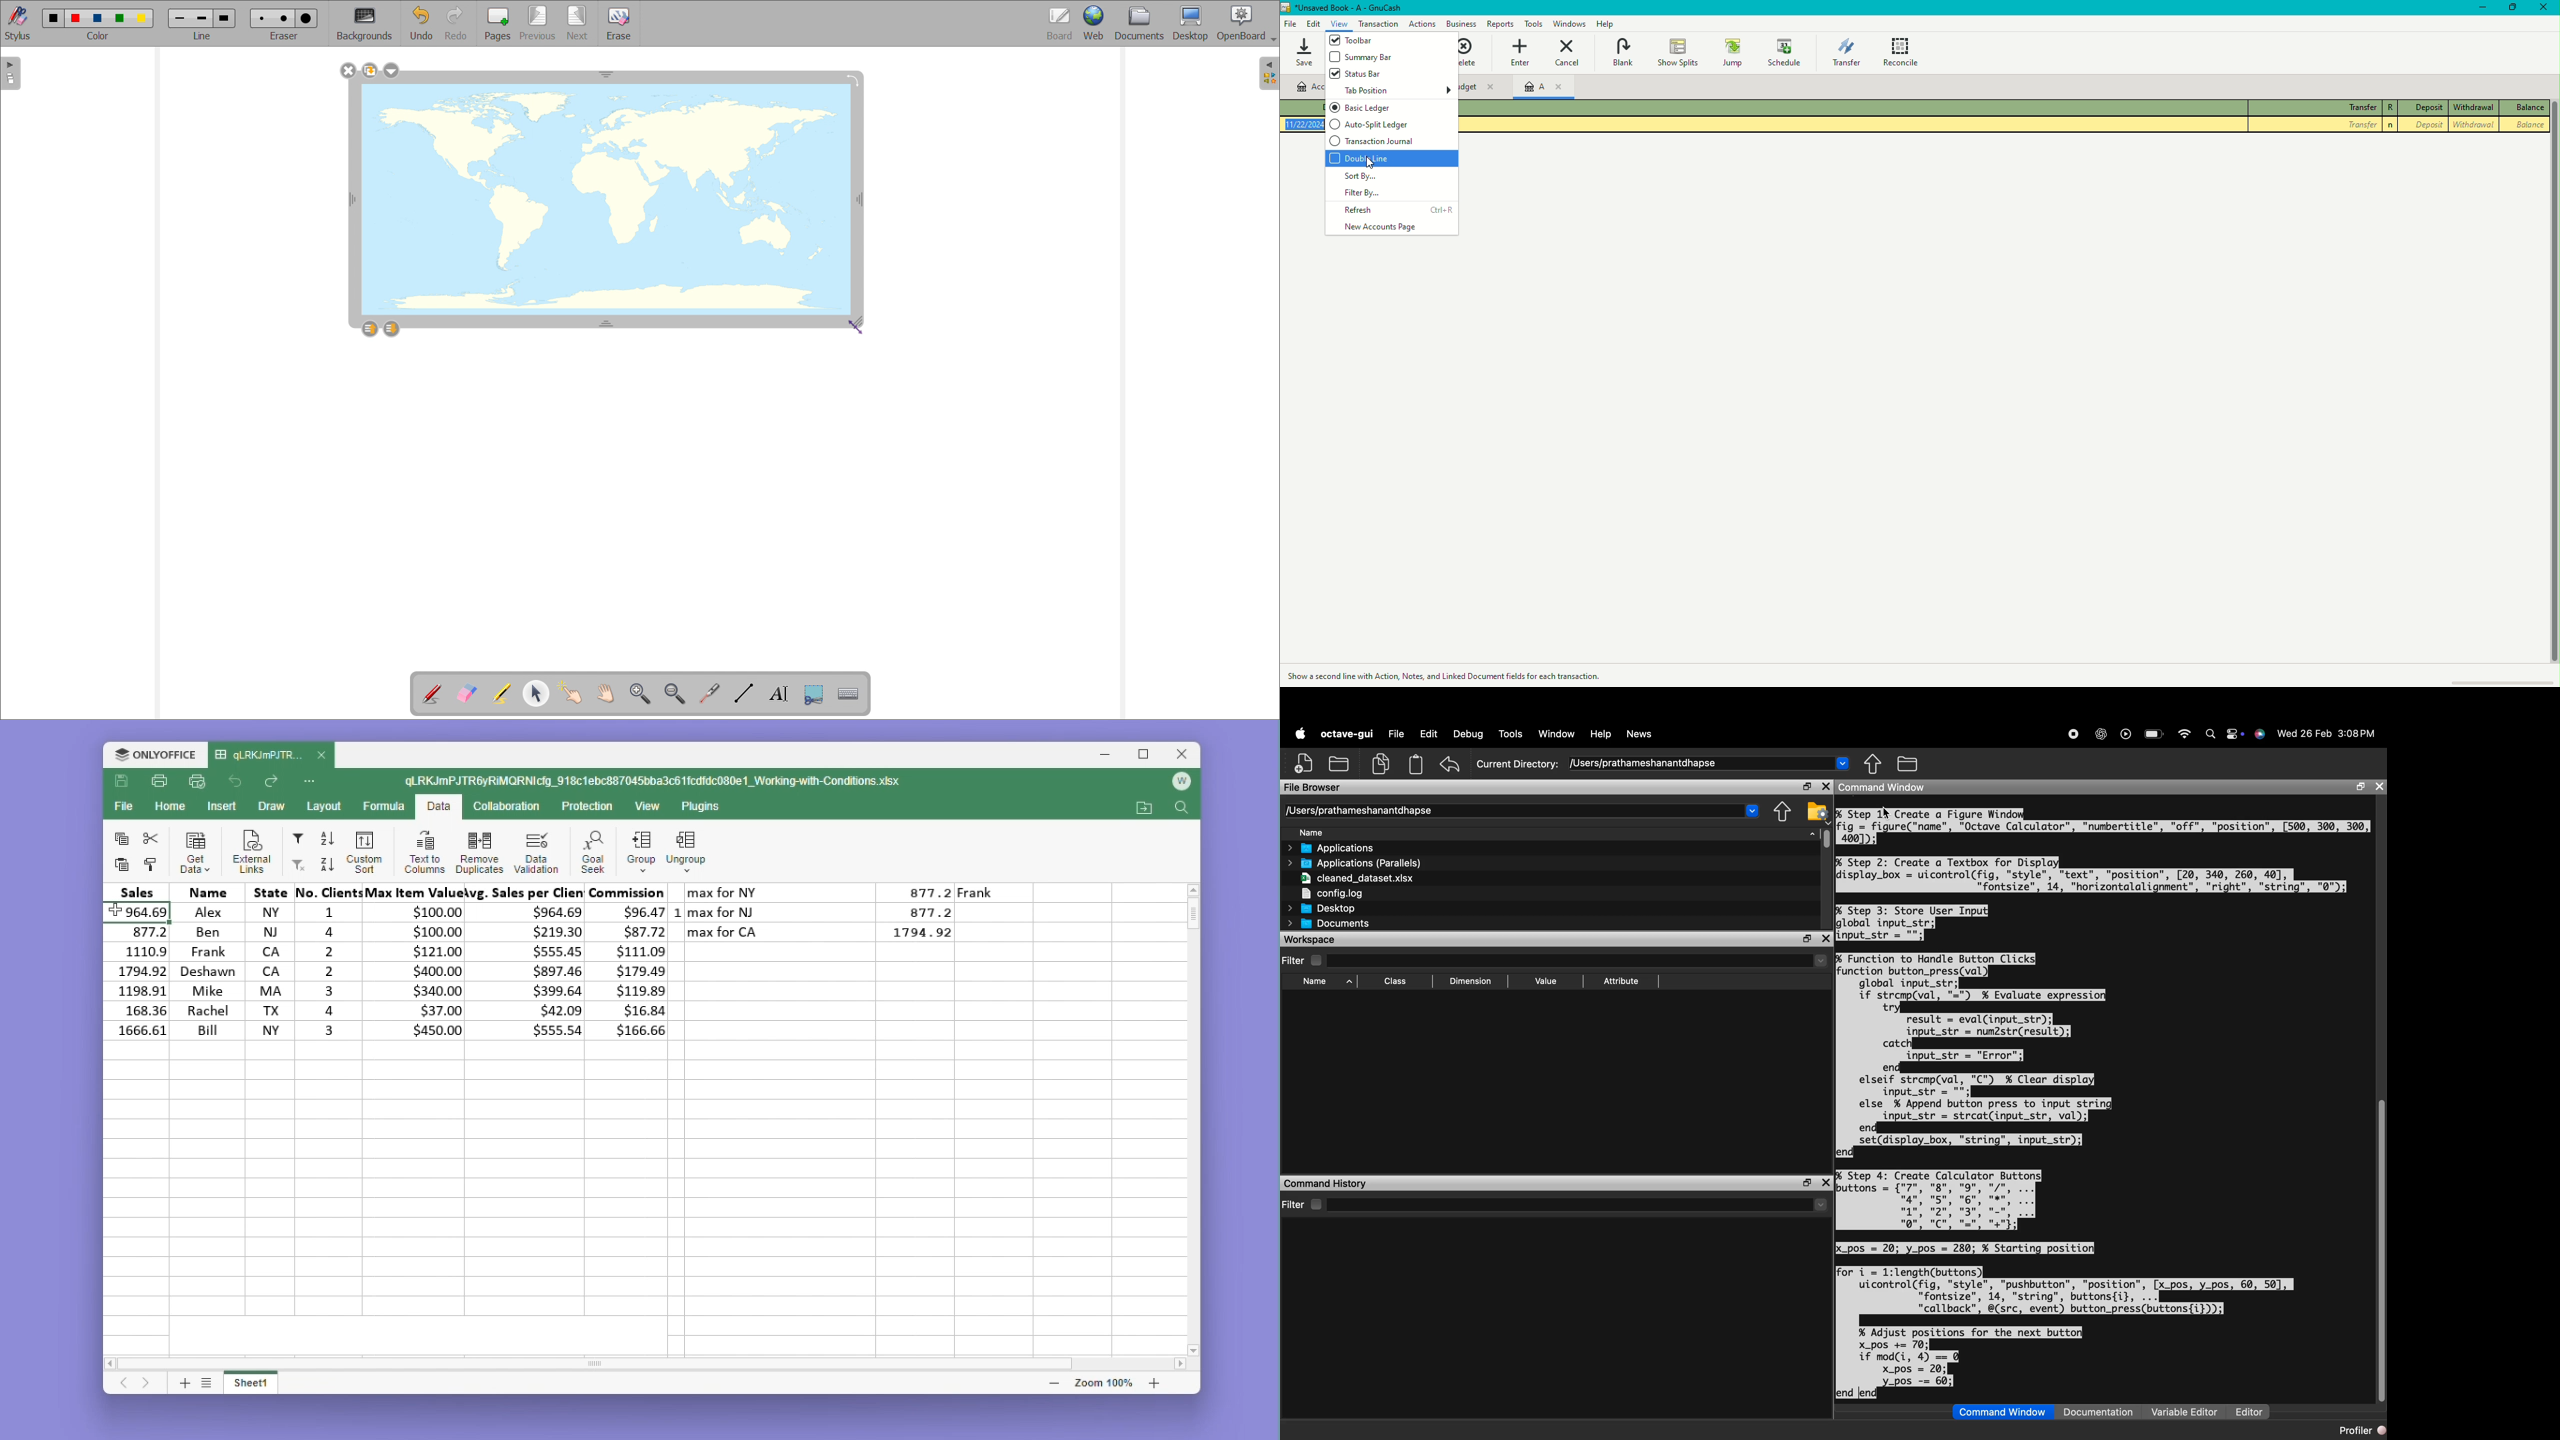  Describe the element at coordinates (2103, 1104) in the screenshot. I see `% Step 1X Create a Figure Windofig = figure("name", "Octave Calculator", "numbertitle", "off", "position", [500, 300, 300,4001);% Step 2: Create a Textbox for Displadisplay_box = uicontrol(fig, "style", "text", "position", [20, 340, 260, 40],"fontsize", 14, "horizontalalignment", "right", "string", "0");% Step 3: Store User Input]global input_str;input_str = "";% Function to Handle Button Clicksfunction button_press(val)global input_str;if strcmp(val, "=") % Evaluate expressioltrresult = eval(input_str);input_str = num2str(result);catch)input_str = "Error";endelseif strcmp(val, "C") % Clear display]input_str = "";else % Append button press to input stringinput_str = strcat(input_str, val);endset(display_box, "string", input_str);lend% Step 4: Create Calculator Buttons;buttons = {"7", "8", "9", "/". ...ng’ wgu mg wnqn’ wou mge’ ww’Irfor i = 1:1length(buttons))uicontrol(fig, "style", "pushbutton", "position", [x_pos, y_pos, 60, 507,"fontsize", 14, "string", buttons{i}, ..."callback", @(src, event) button_press(buttons{i}));% Adjust positions for the next button)X_pos += 70;if mod(i, 4) == 0x_pos = 20;_pos -= 60;end end` at that location.